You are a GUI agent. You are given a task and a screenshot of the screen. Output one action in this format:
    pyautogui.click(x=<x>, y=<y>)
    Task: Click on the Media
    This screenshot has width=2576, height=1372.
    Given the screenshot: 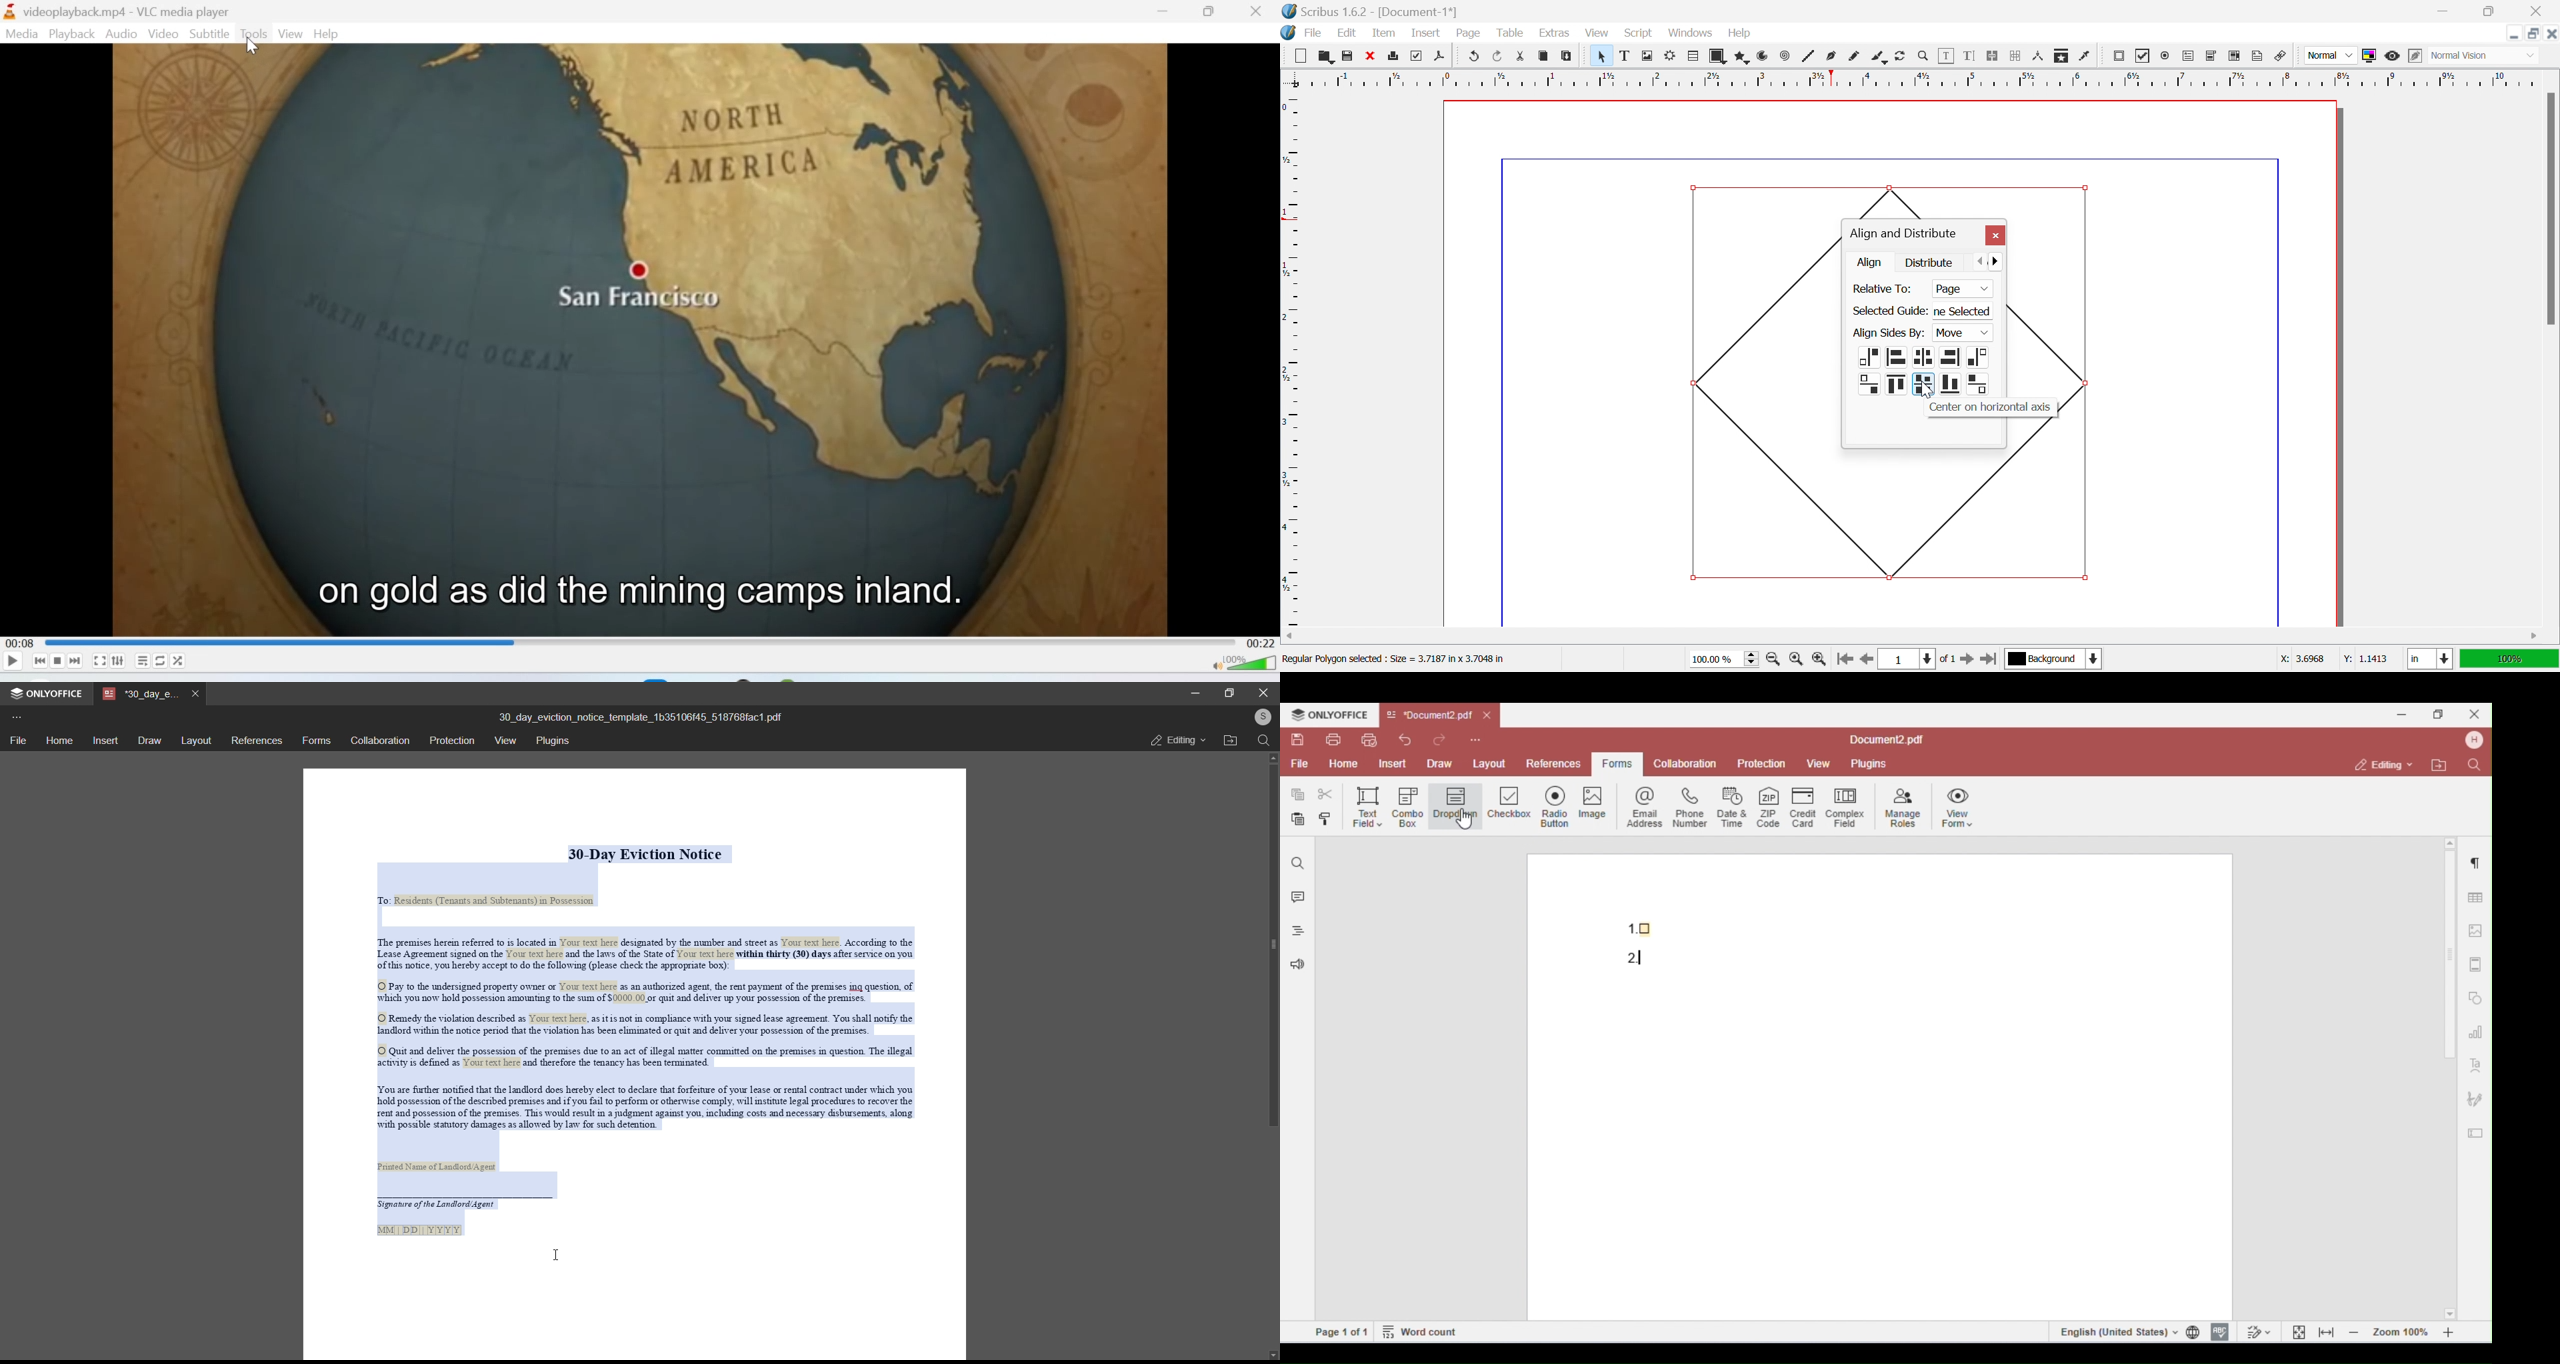 What is the action you would take?
    pyautogui.click(x=22, y=33)
    